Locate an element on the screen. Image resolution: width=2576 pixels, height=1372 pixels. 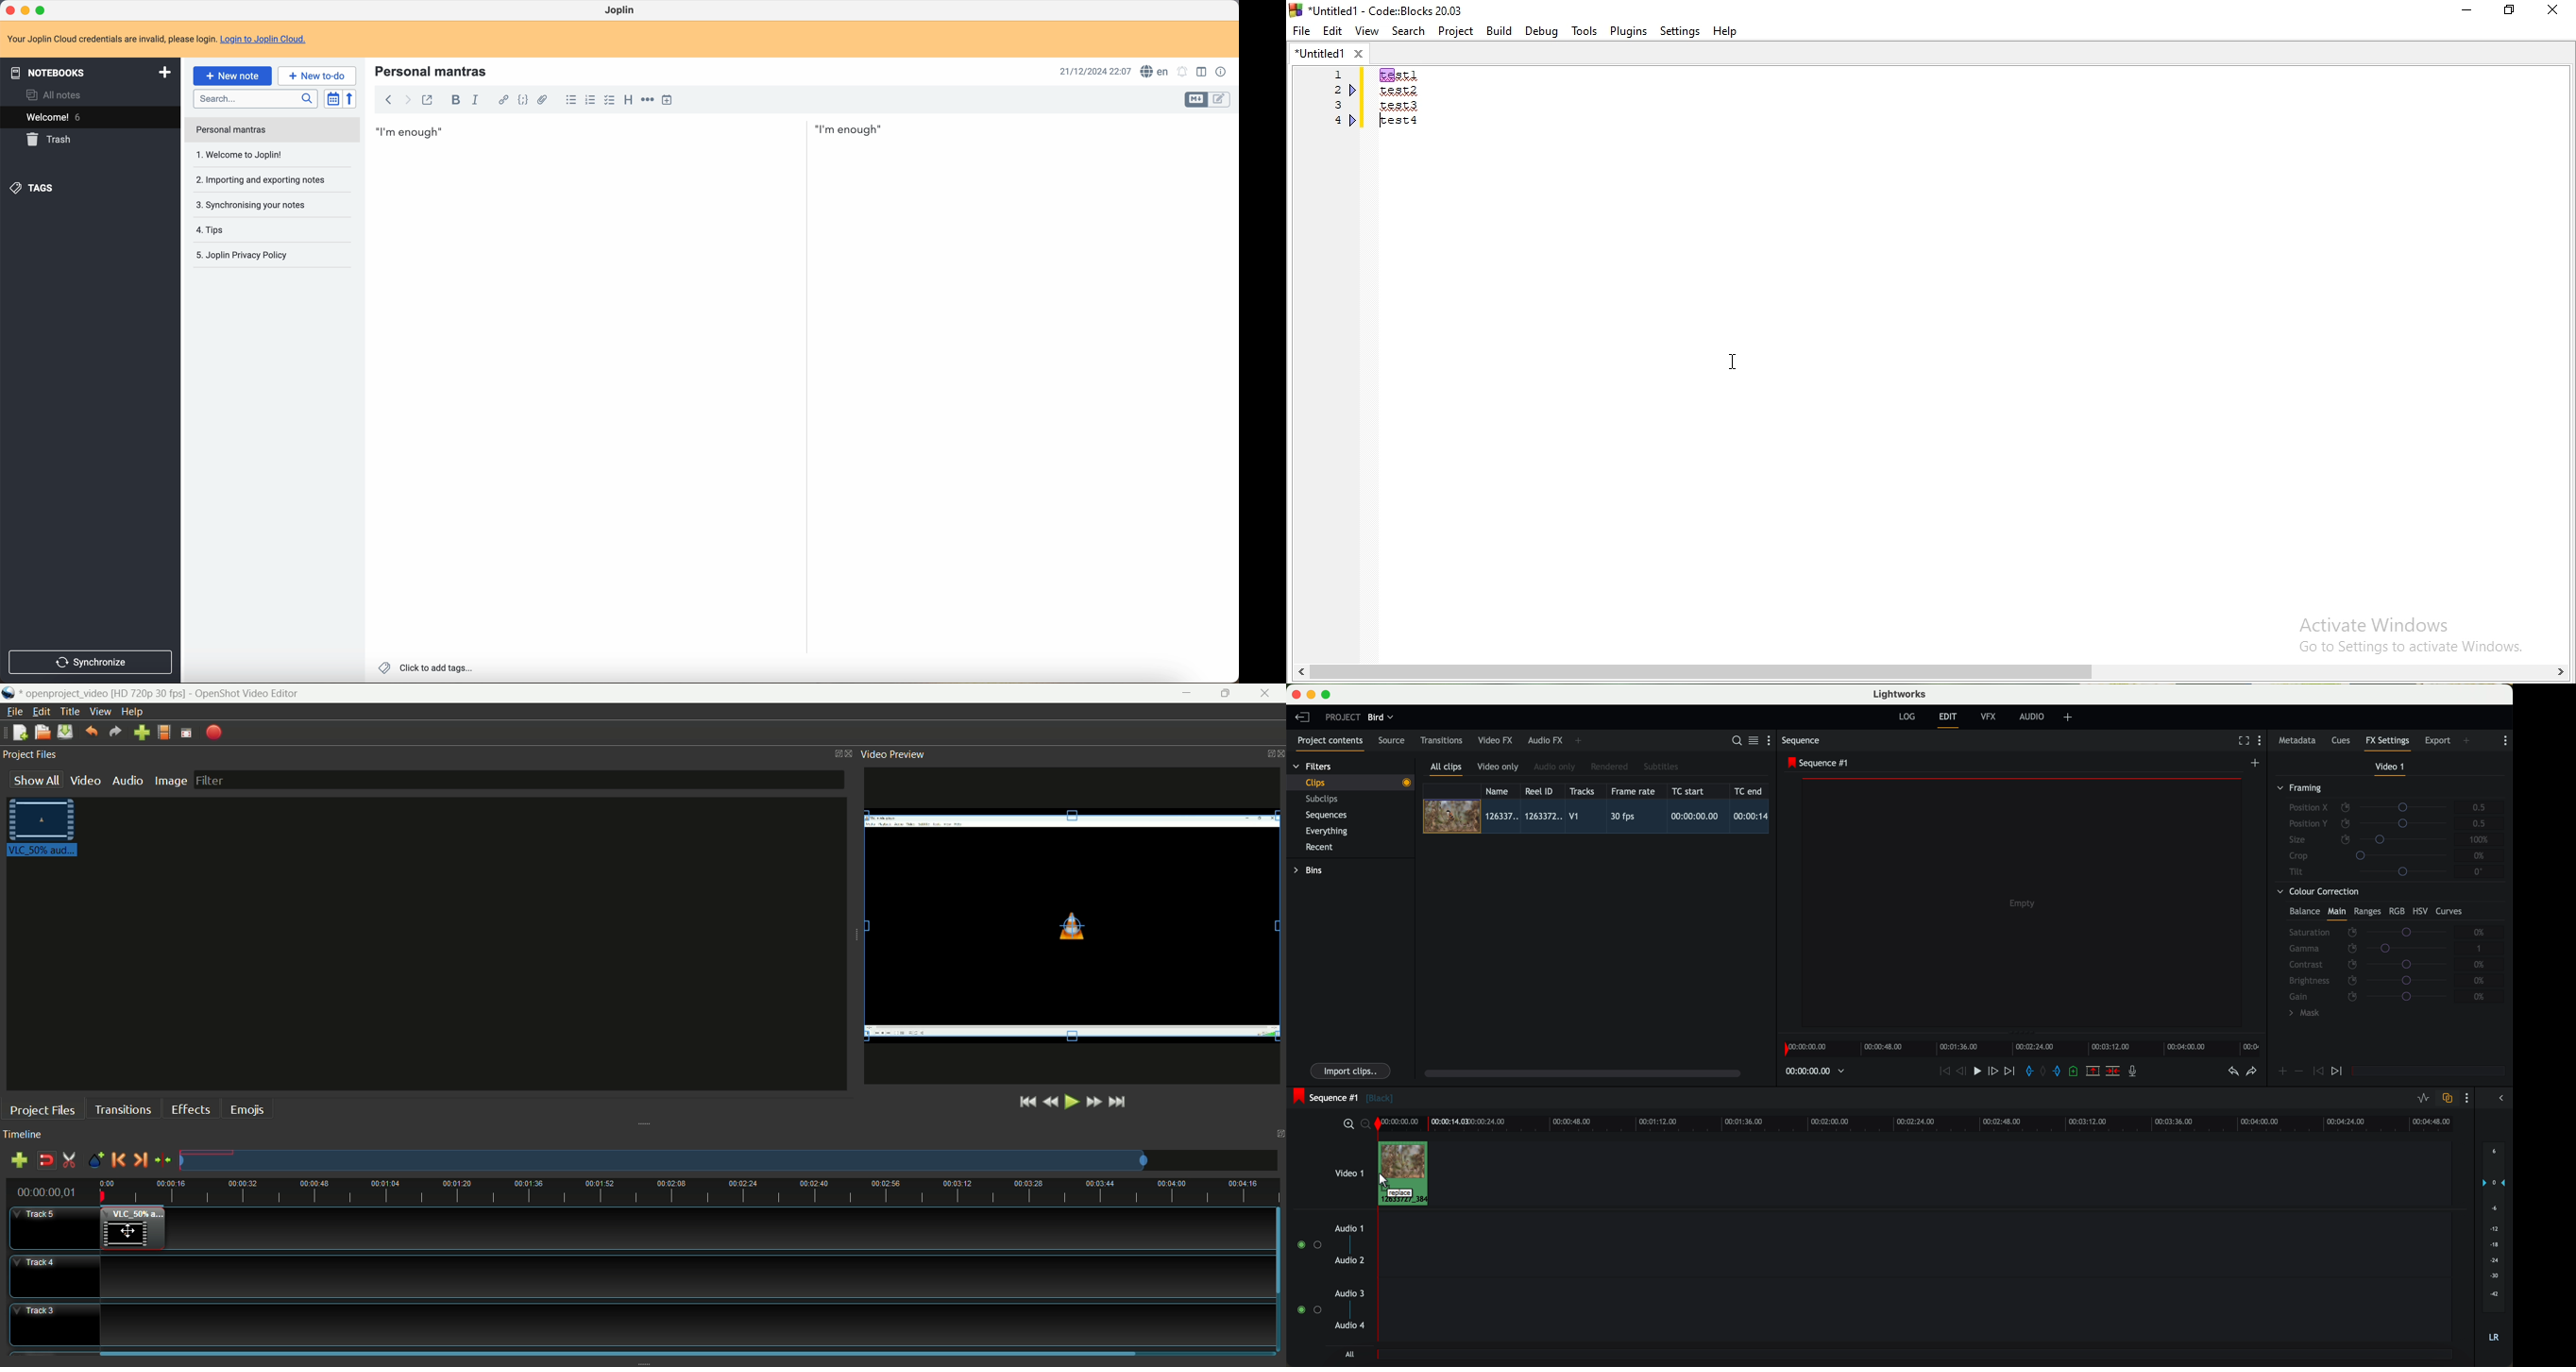
Untitled - Code:: blocks 2003 is located at coordinates (1379, 8).